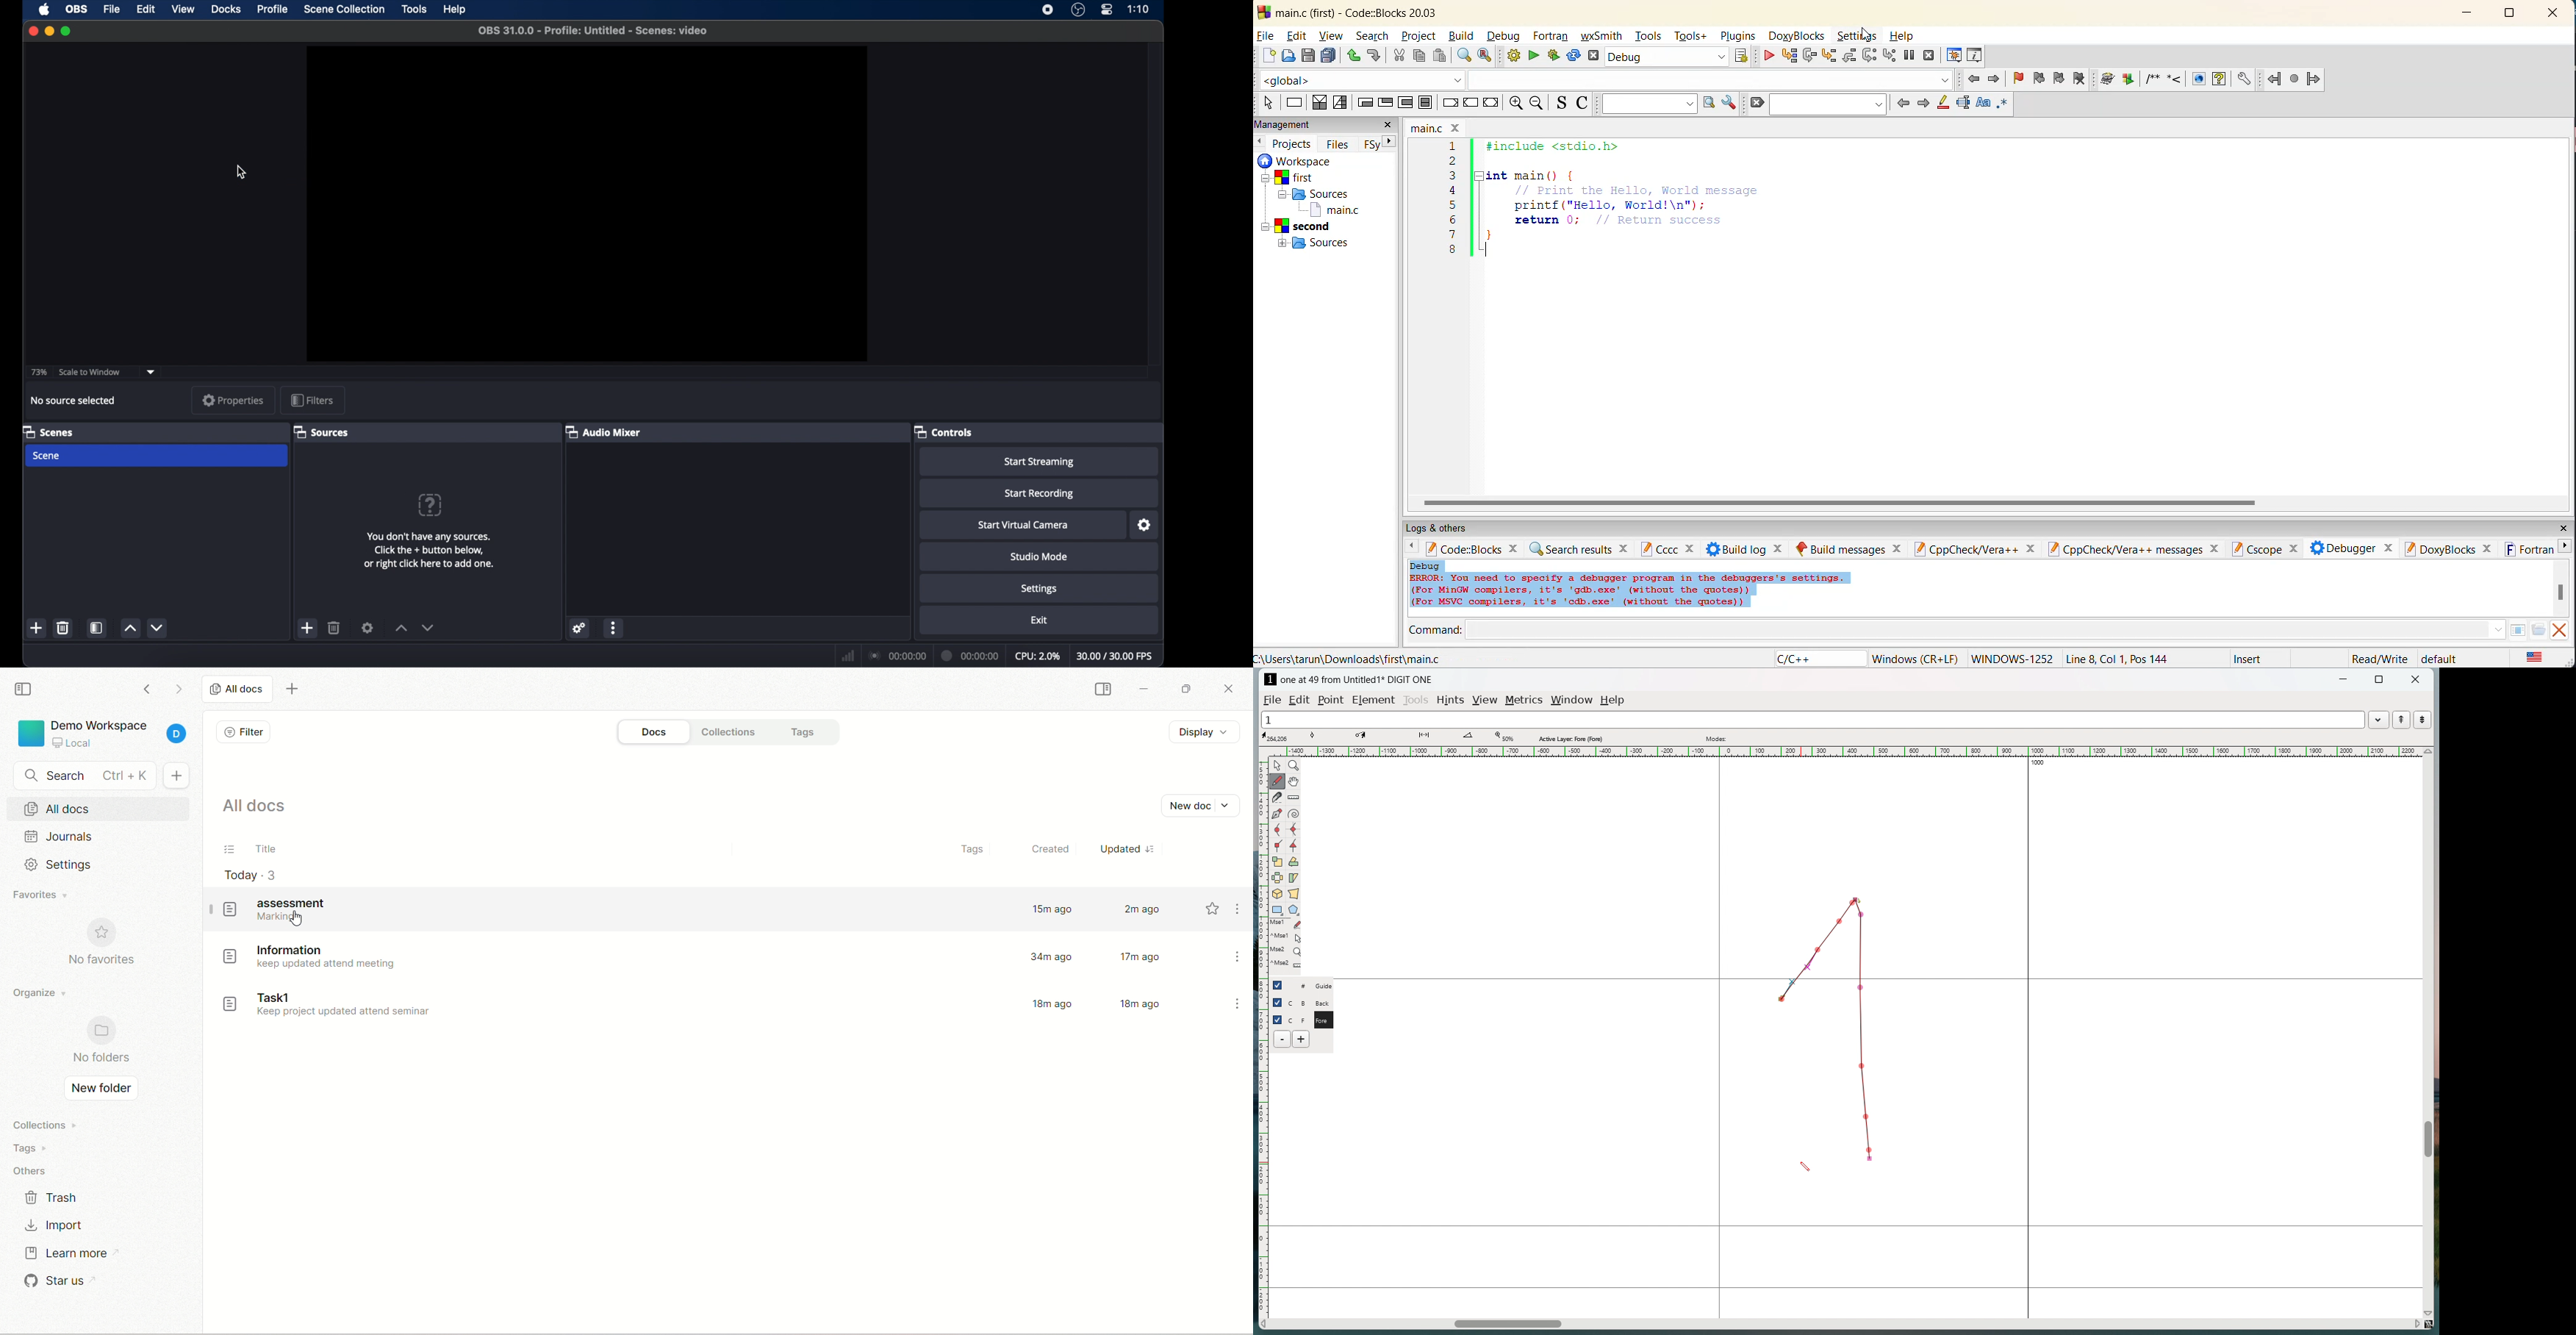  Describe the element at coordinates (64, 627) in the screenshot. I see `delete` at that location.